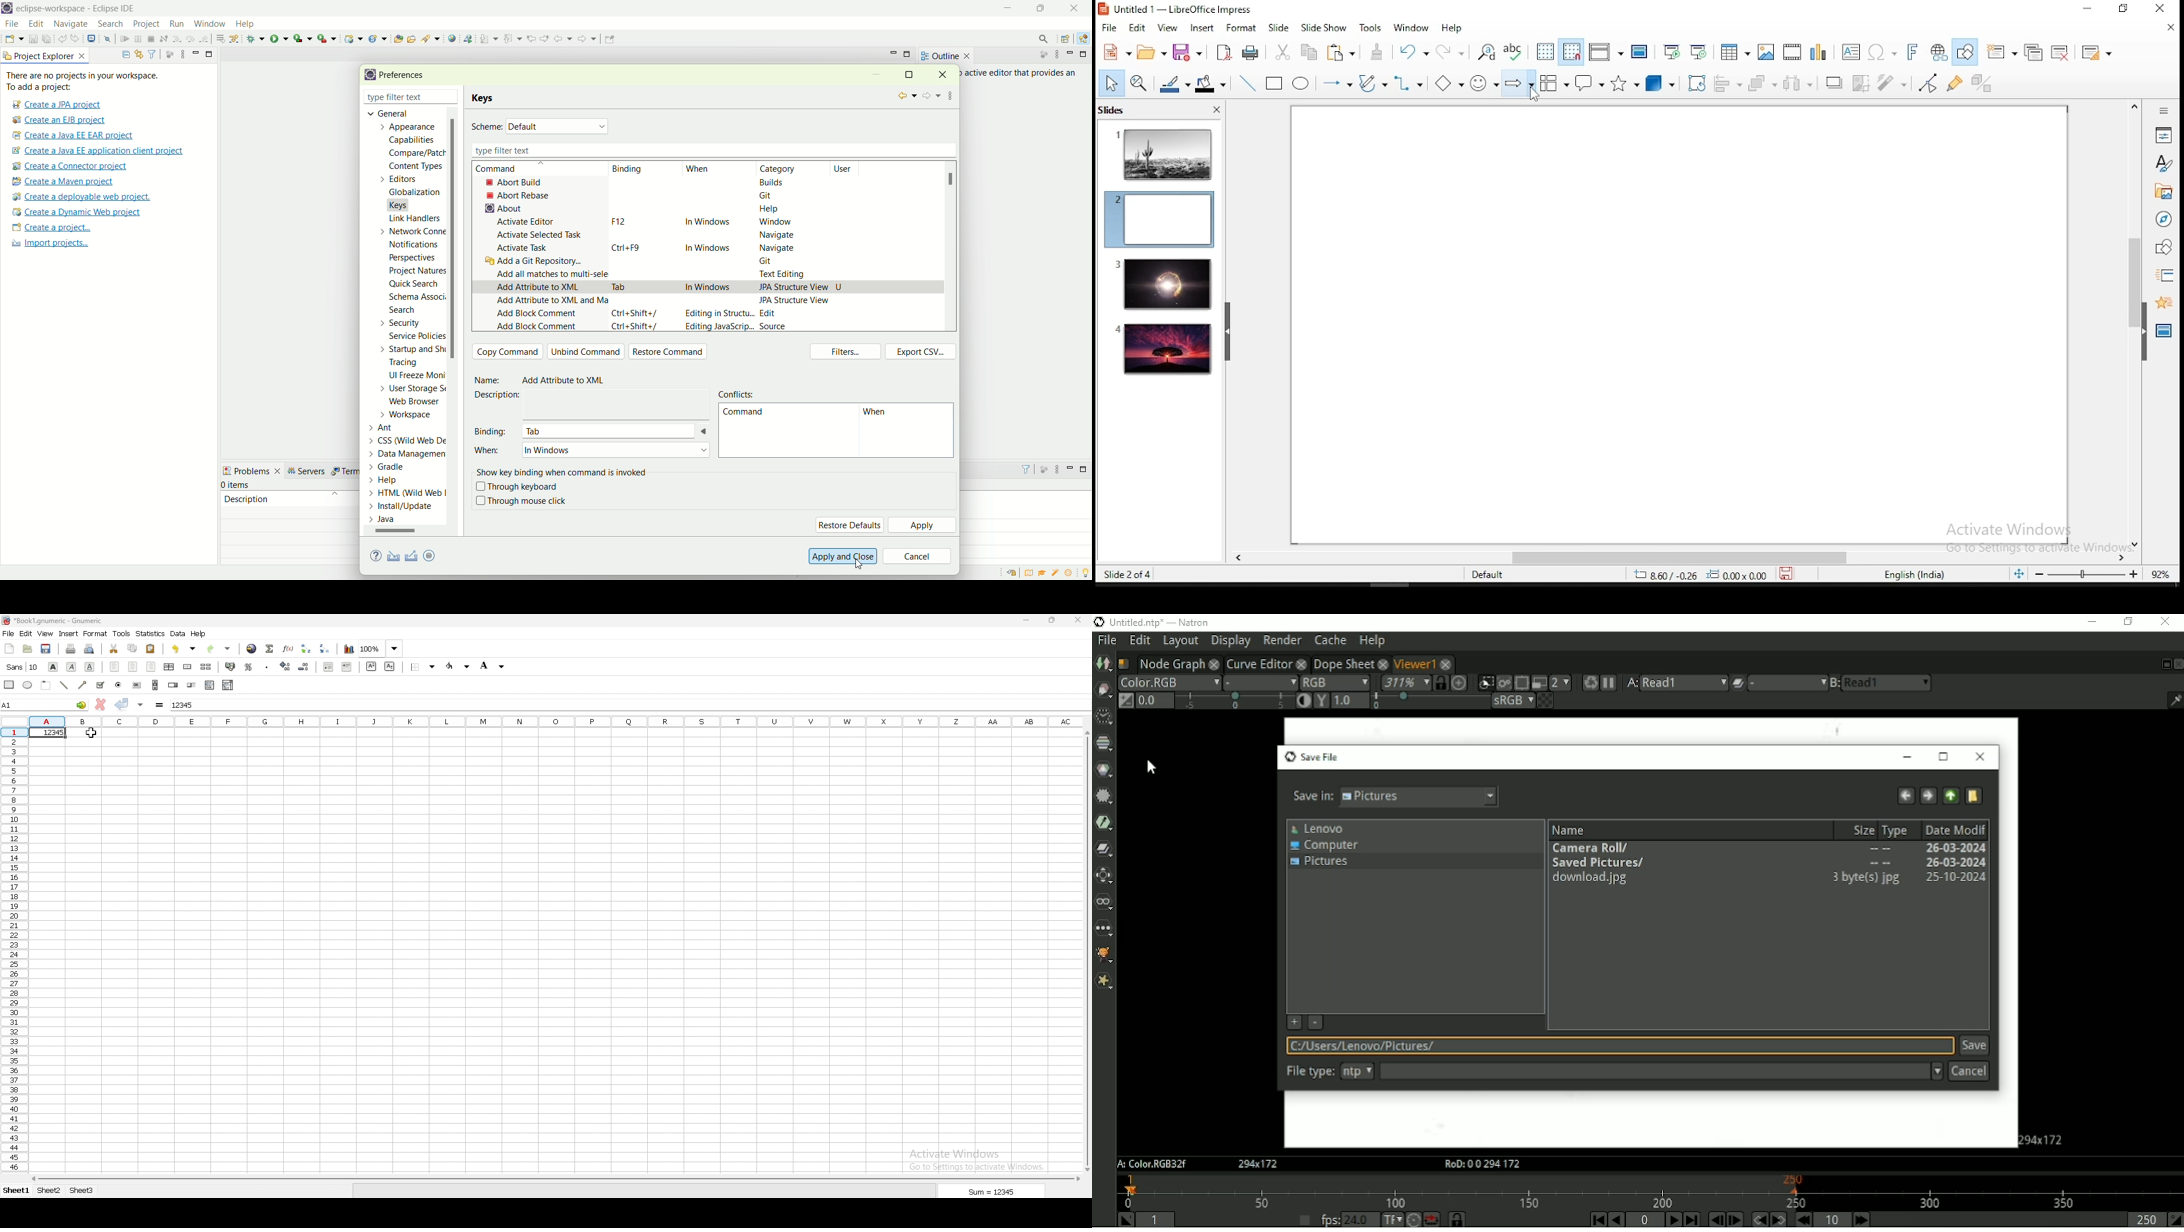  I want to click on file, so click(1109, 28).